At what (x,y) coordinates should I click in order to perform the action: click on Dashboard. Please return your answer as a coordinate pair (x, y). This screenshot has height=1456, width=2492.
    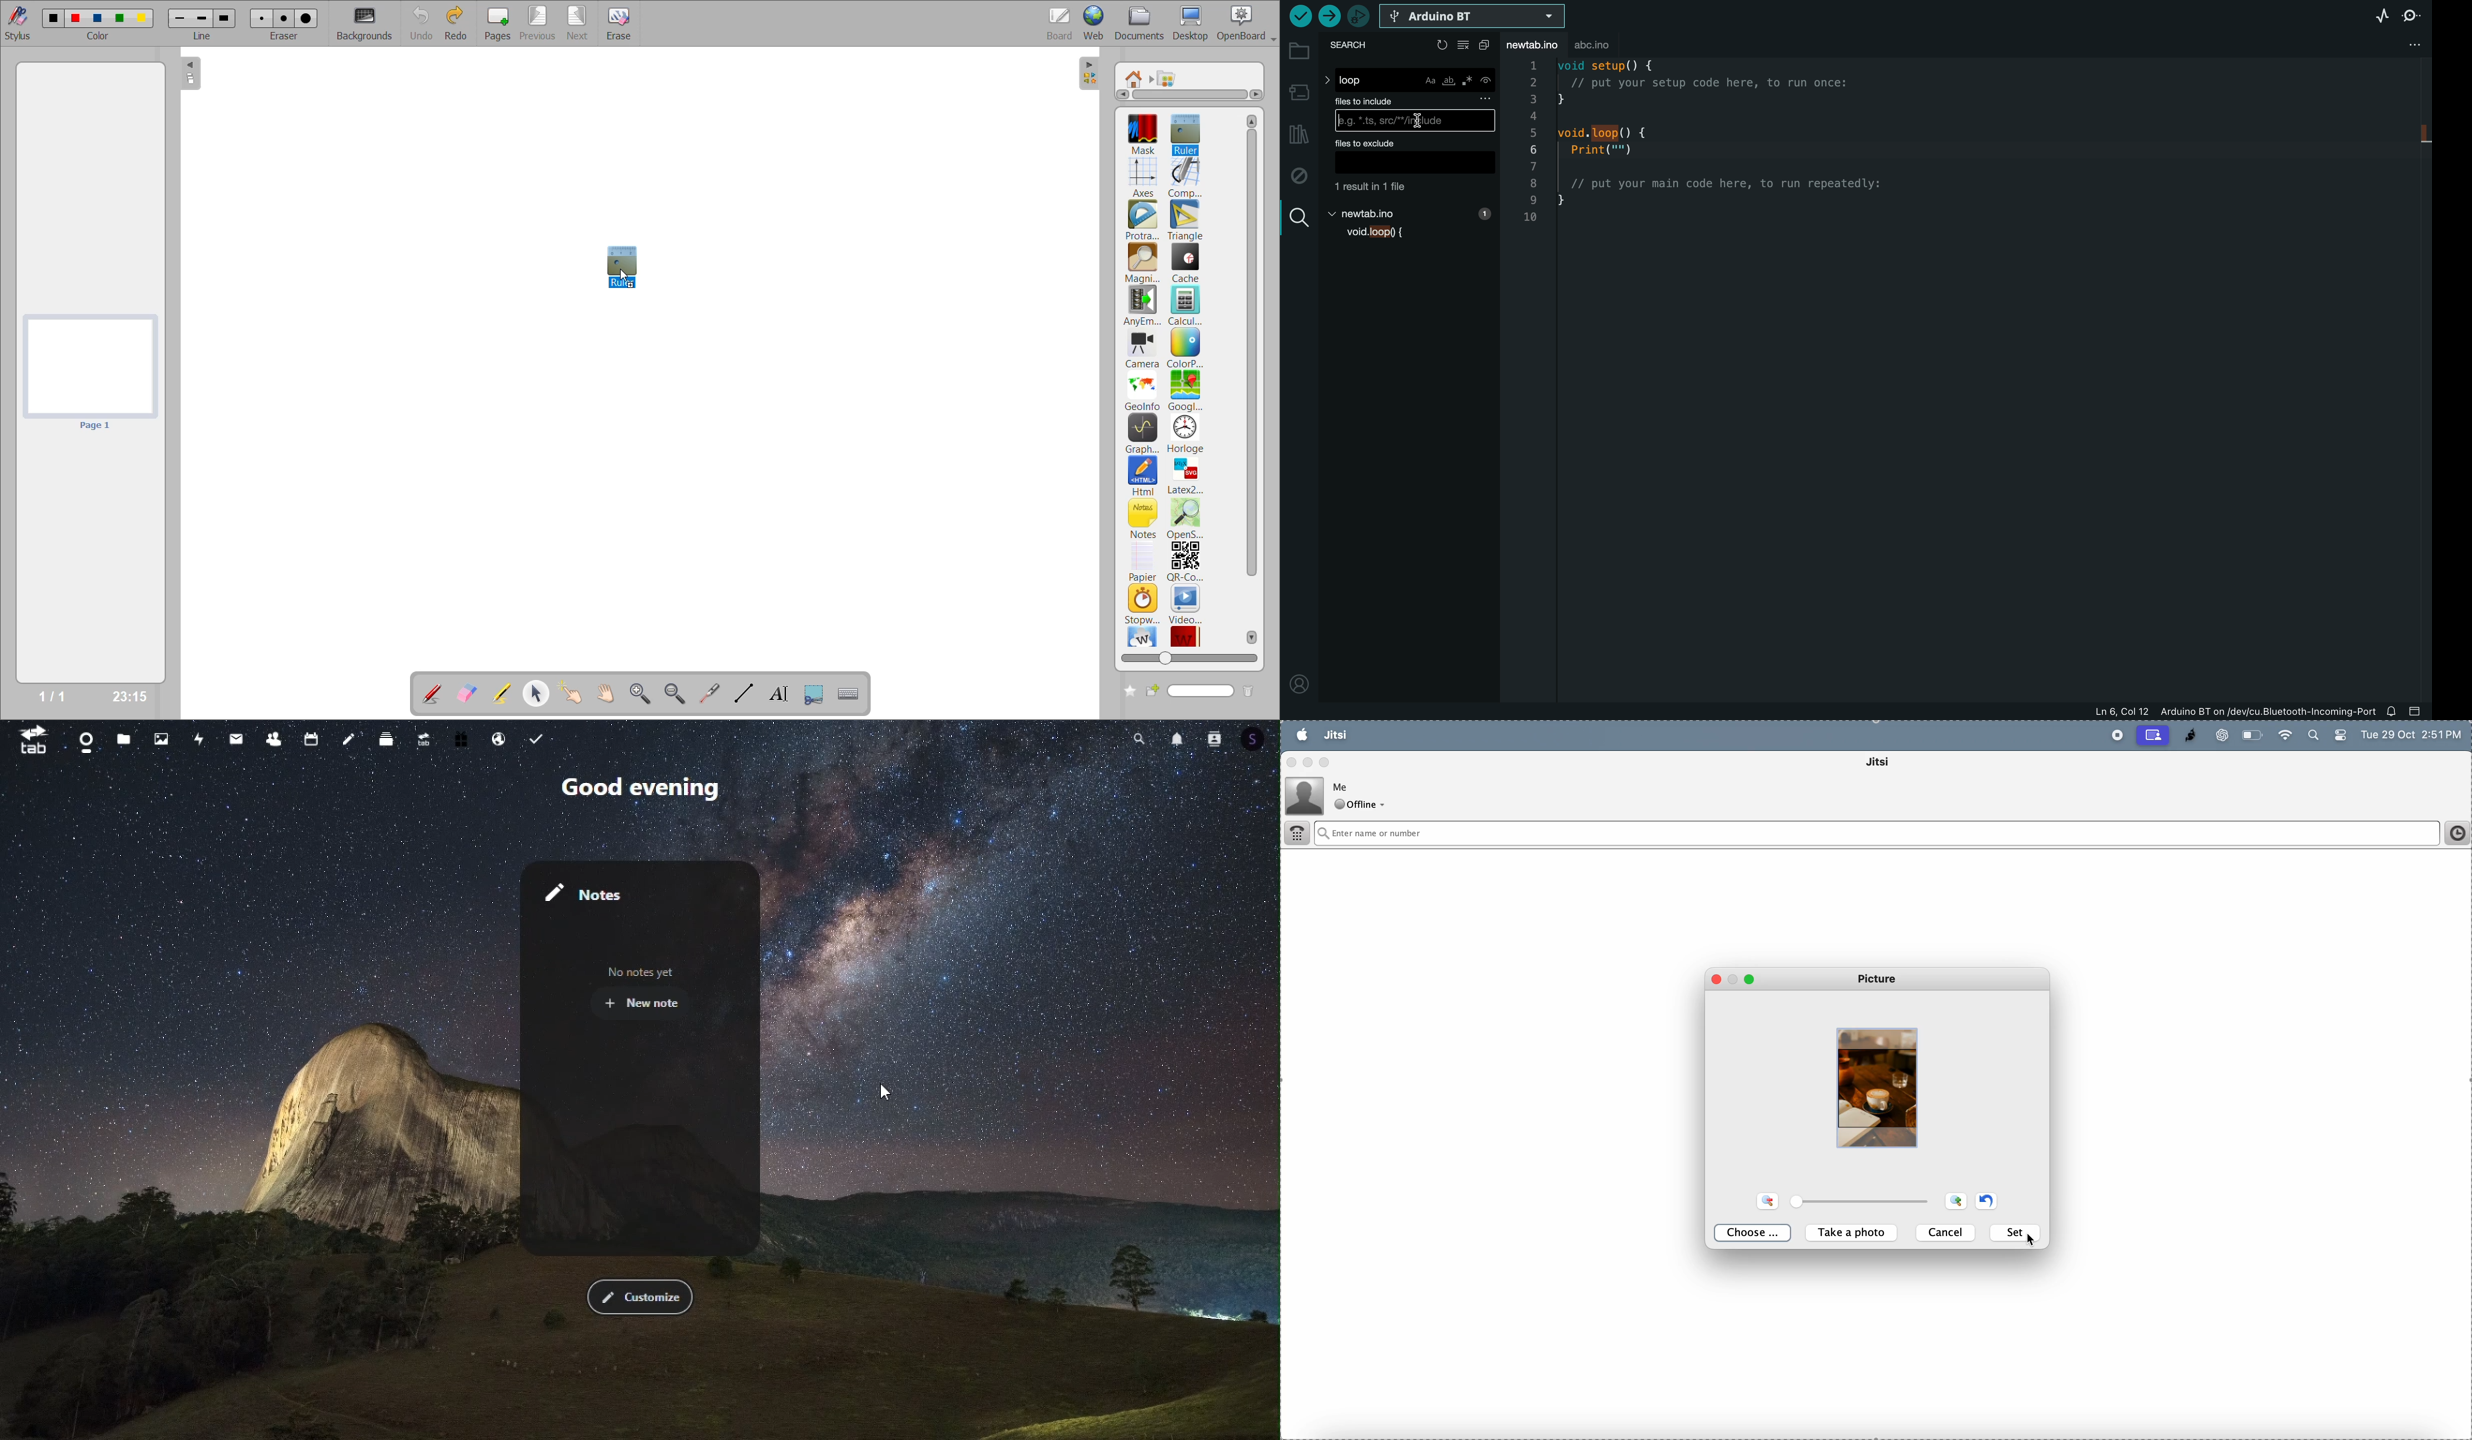
    Looking at the image, I should click on (86, 737).